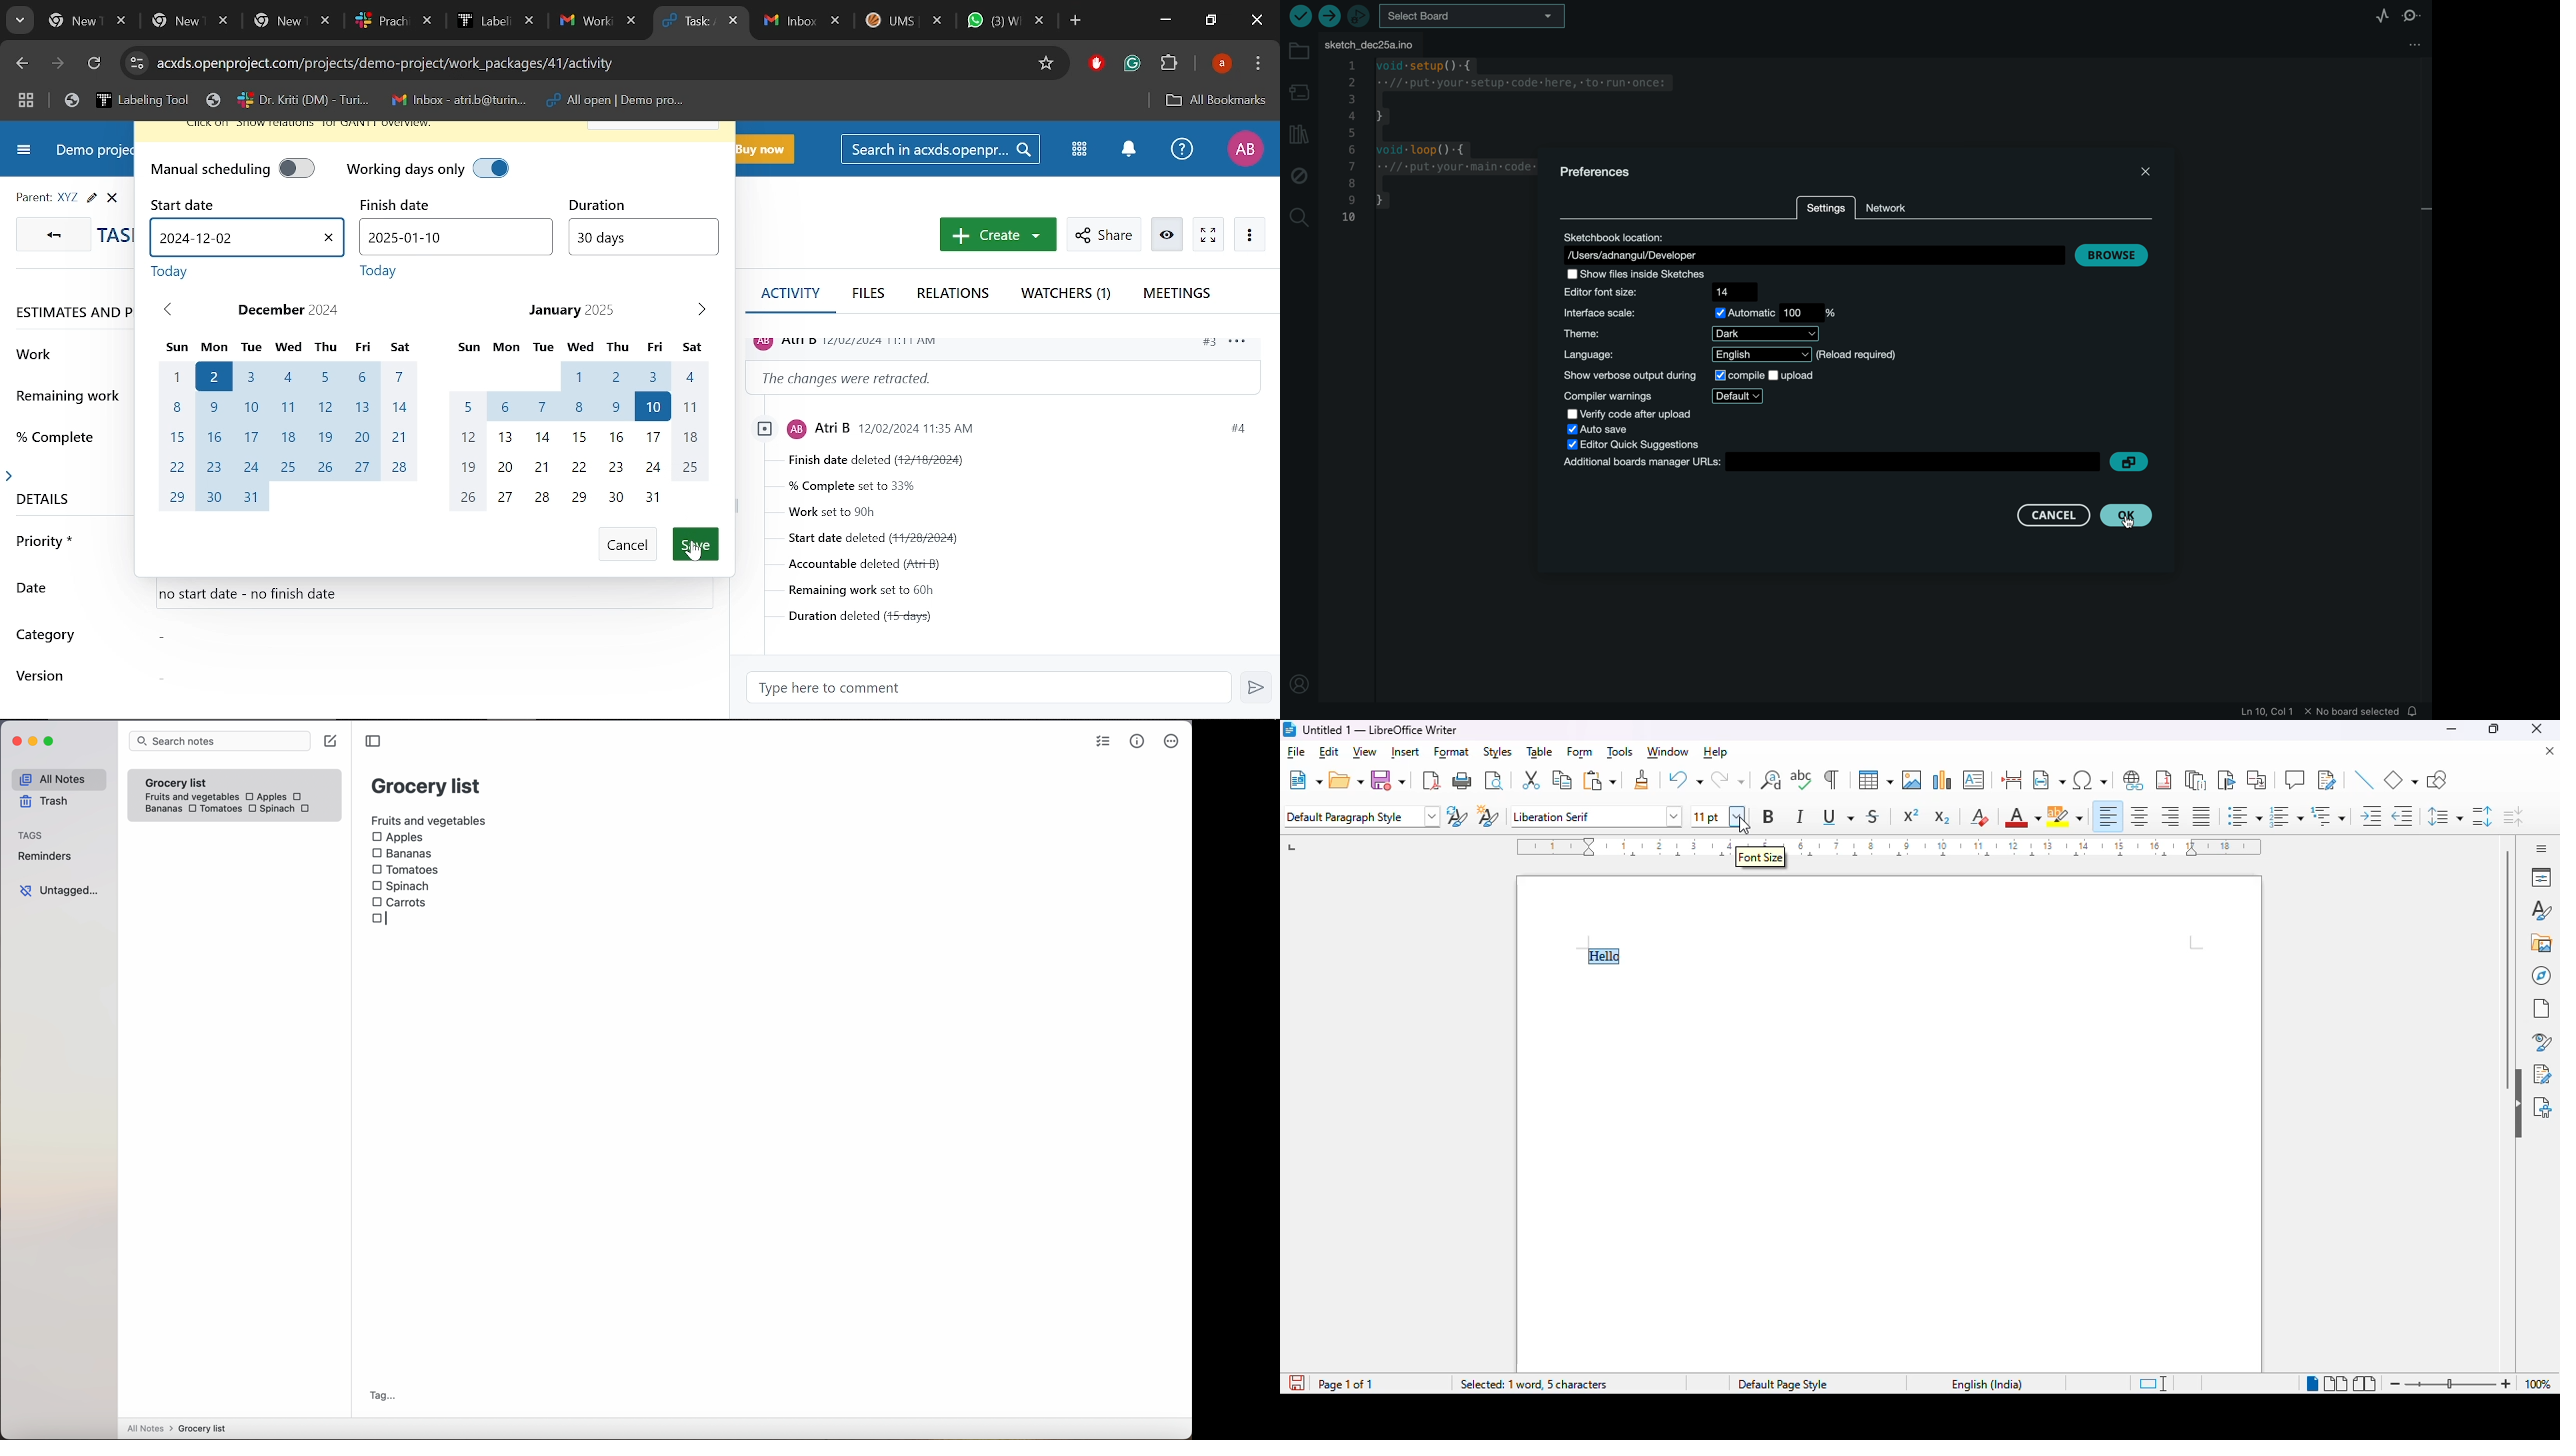  I want to click on today, so click(176, 271).